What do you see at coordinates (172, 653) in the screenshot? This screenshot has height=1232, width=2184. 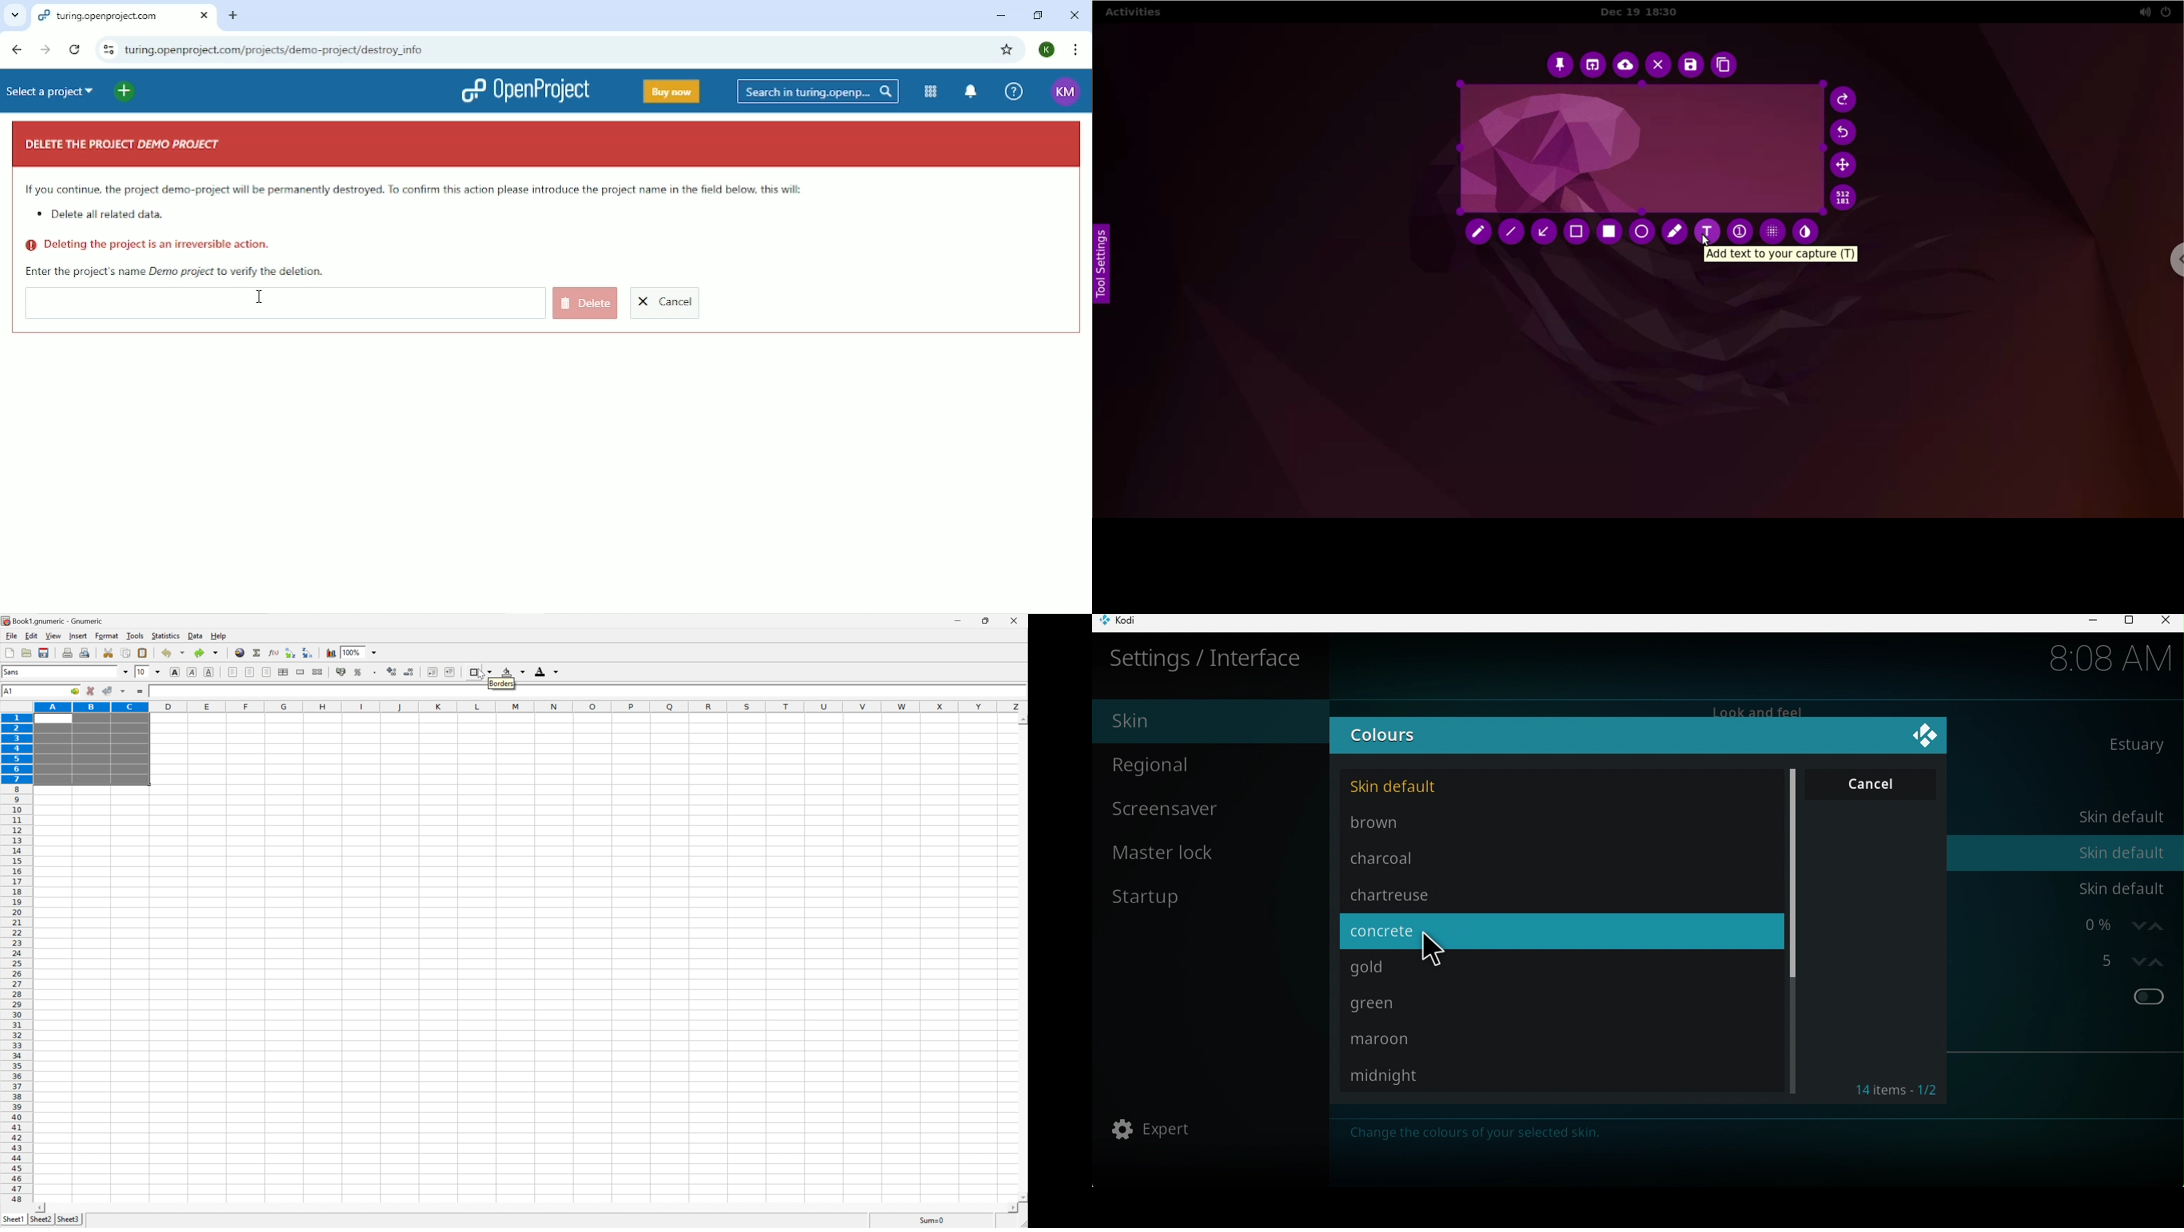 I see `undo` at bounding box center [172, 653].